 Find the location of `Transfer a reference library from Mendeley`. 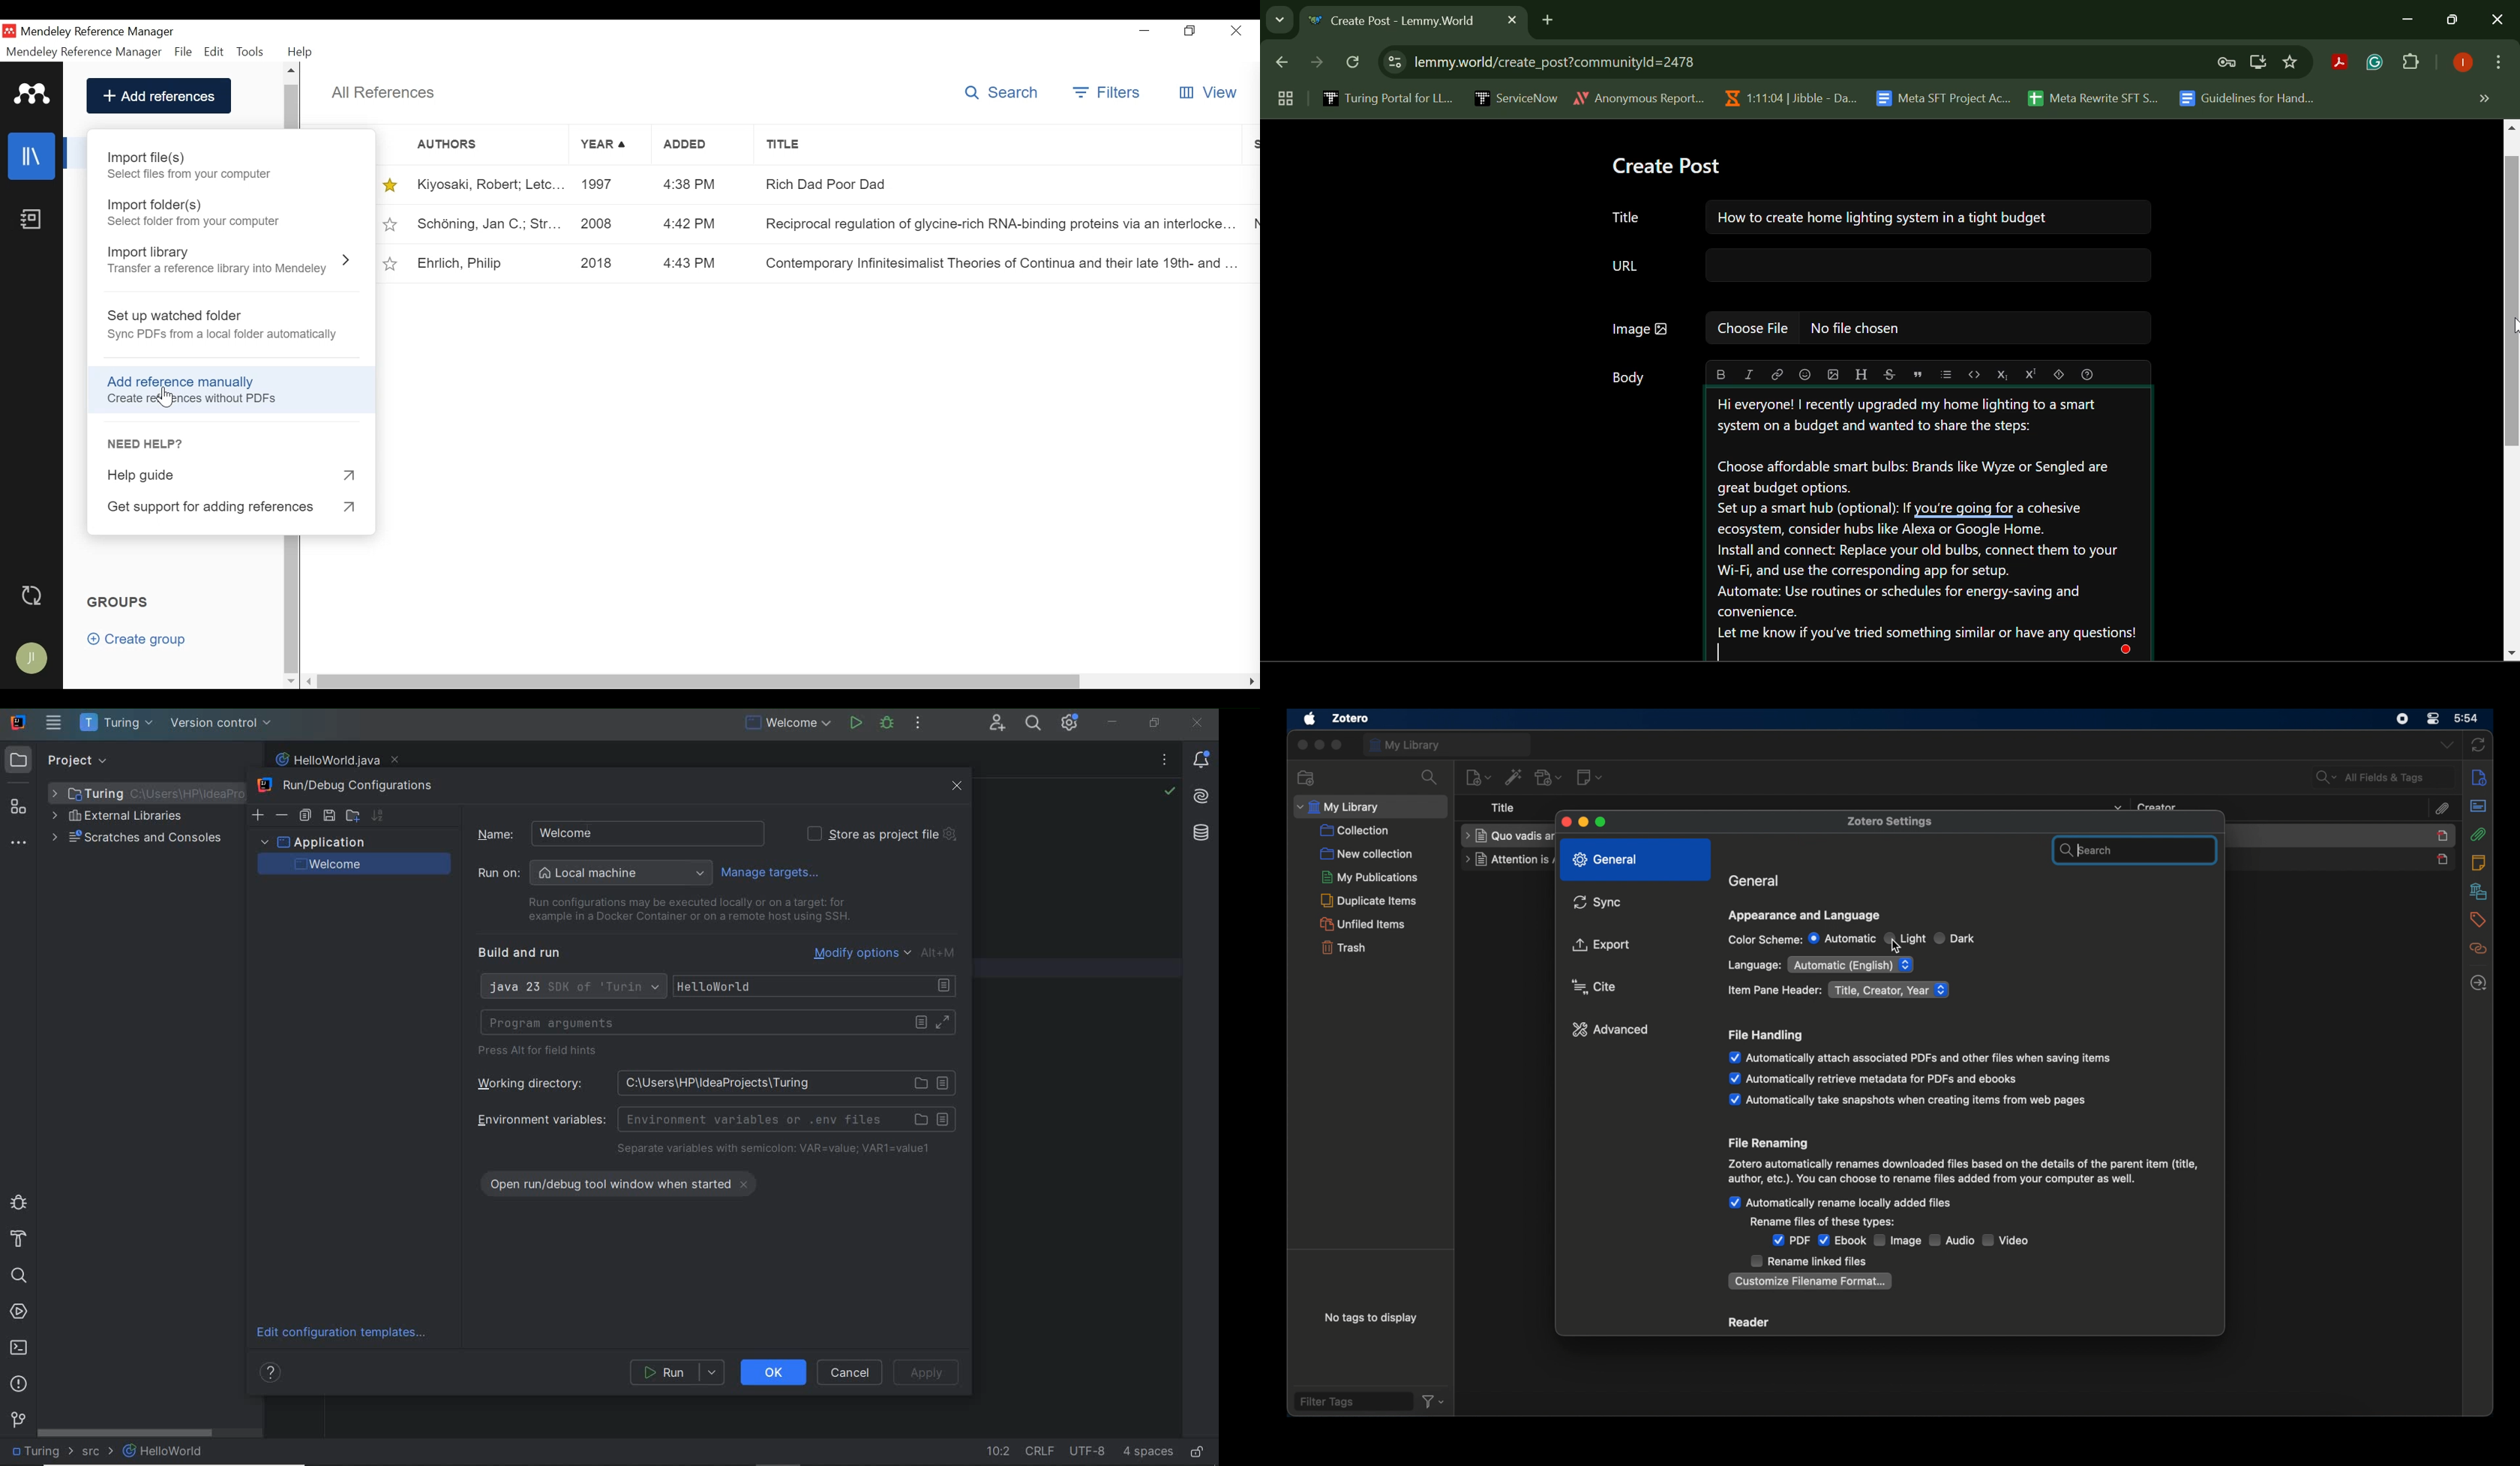

Transfer a reference library from Mendeley is located at coordinates (219, 269).